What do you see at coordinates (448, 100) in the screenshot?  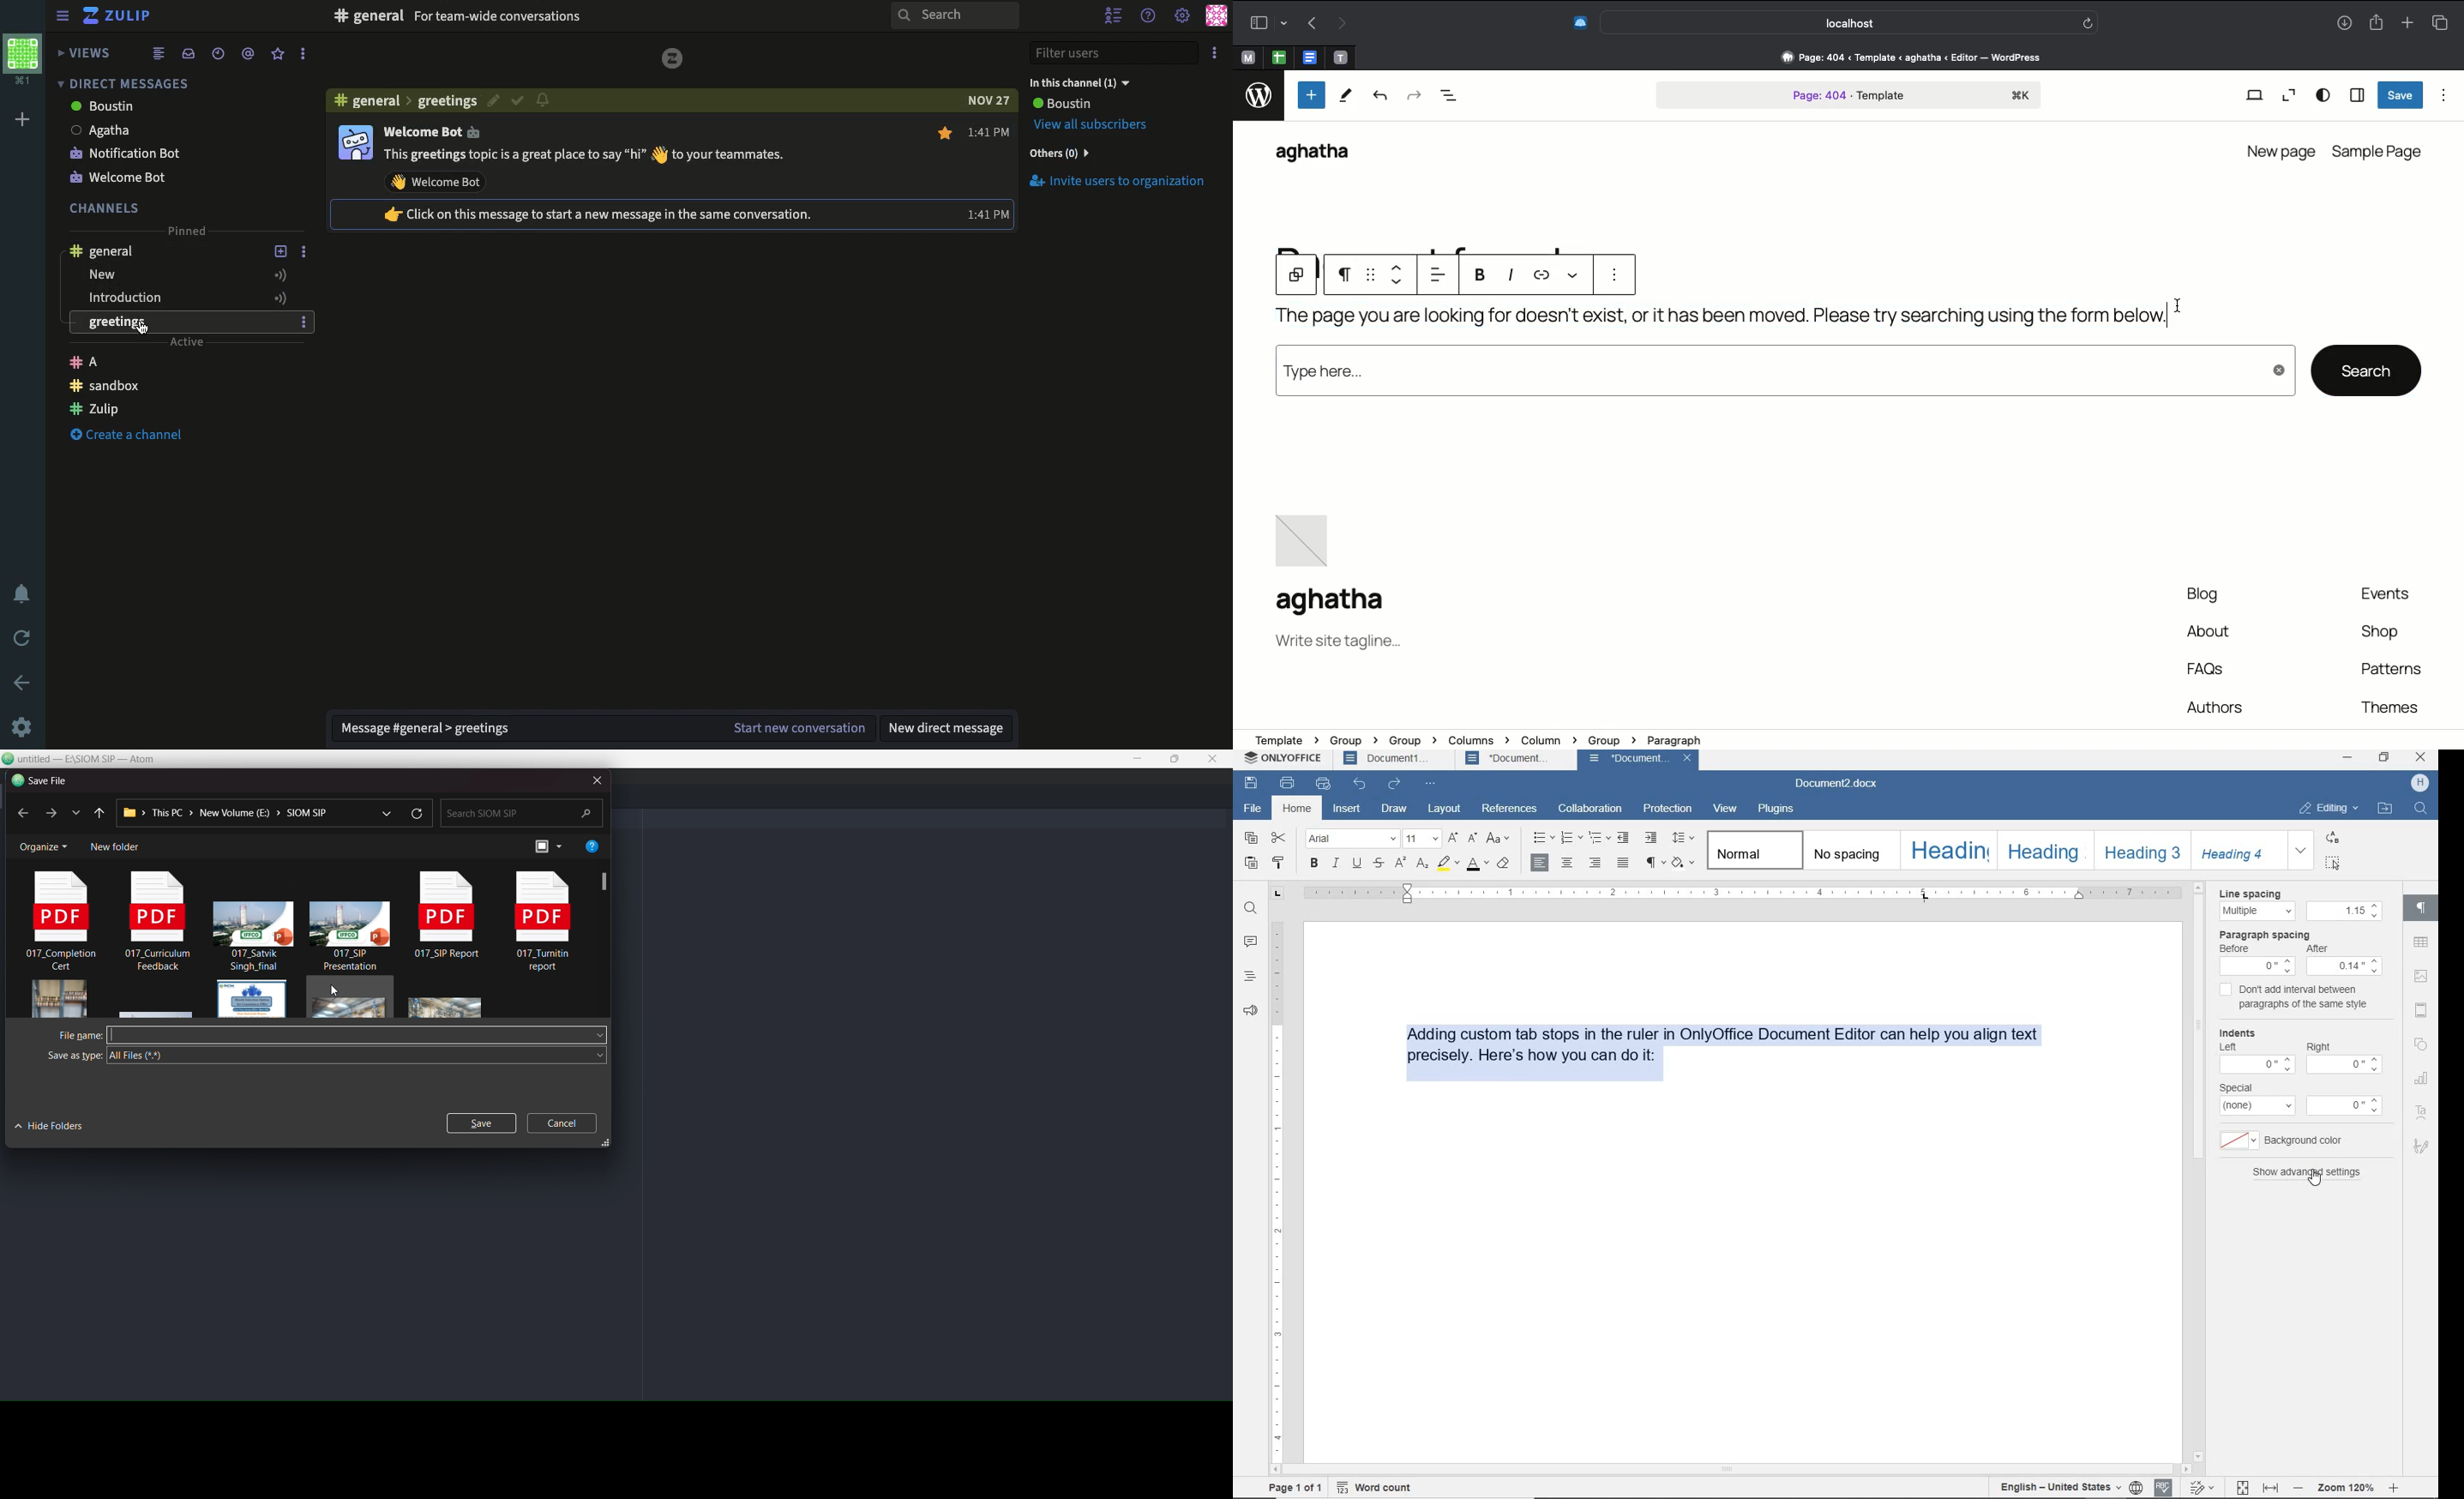 I see `greetings` at bounding box center [448, 100].